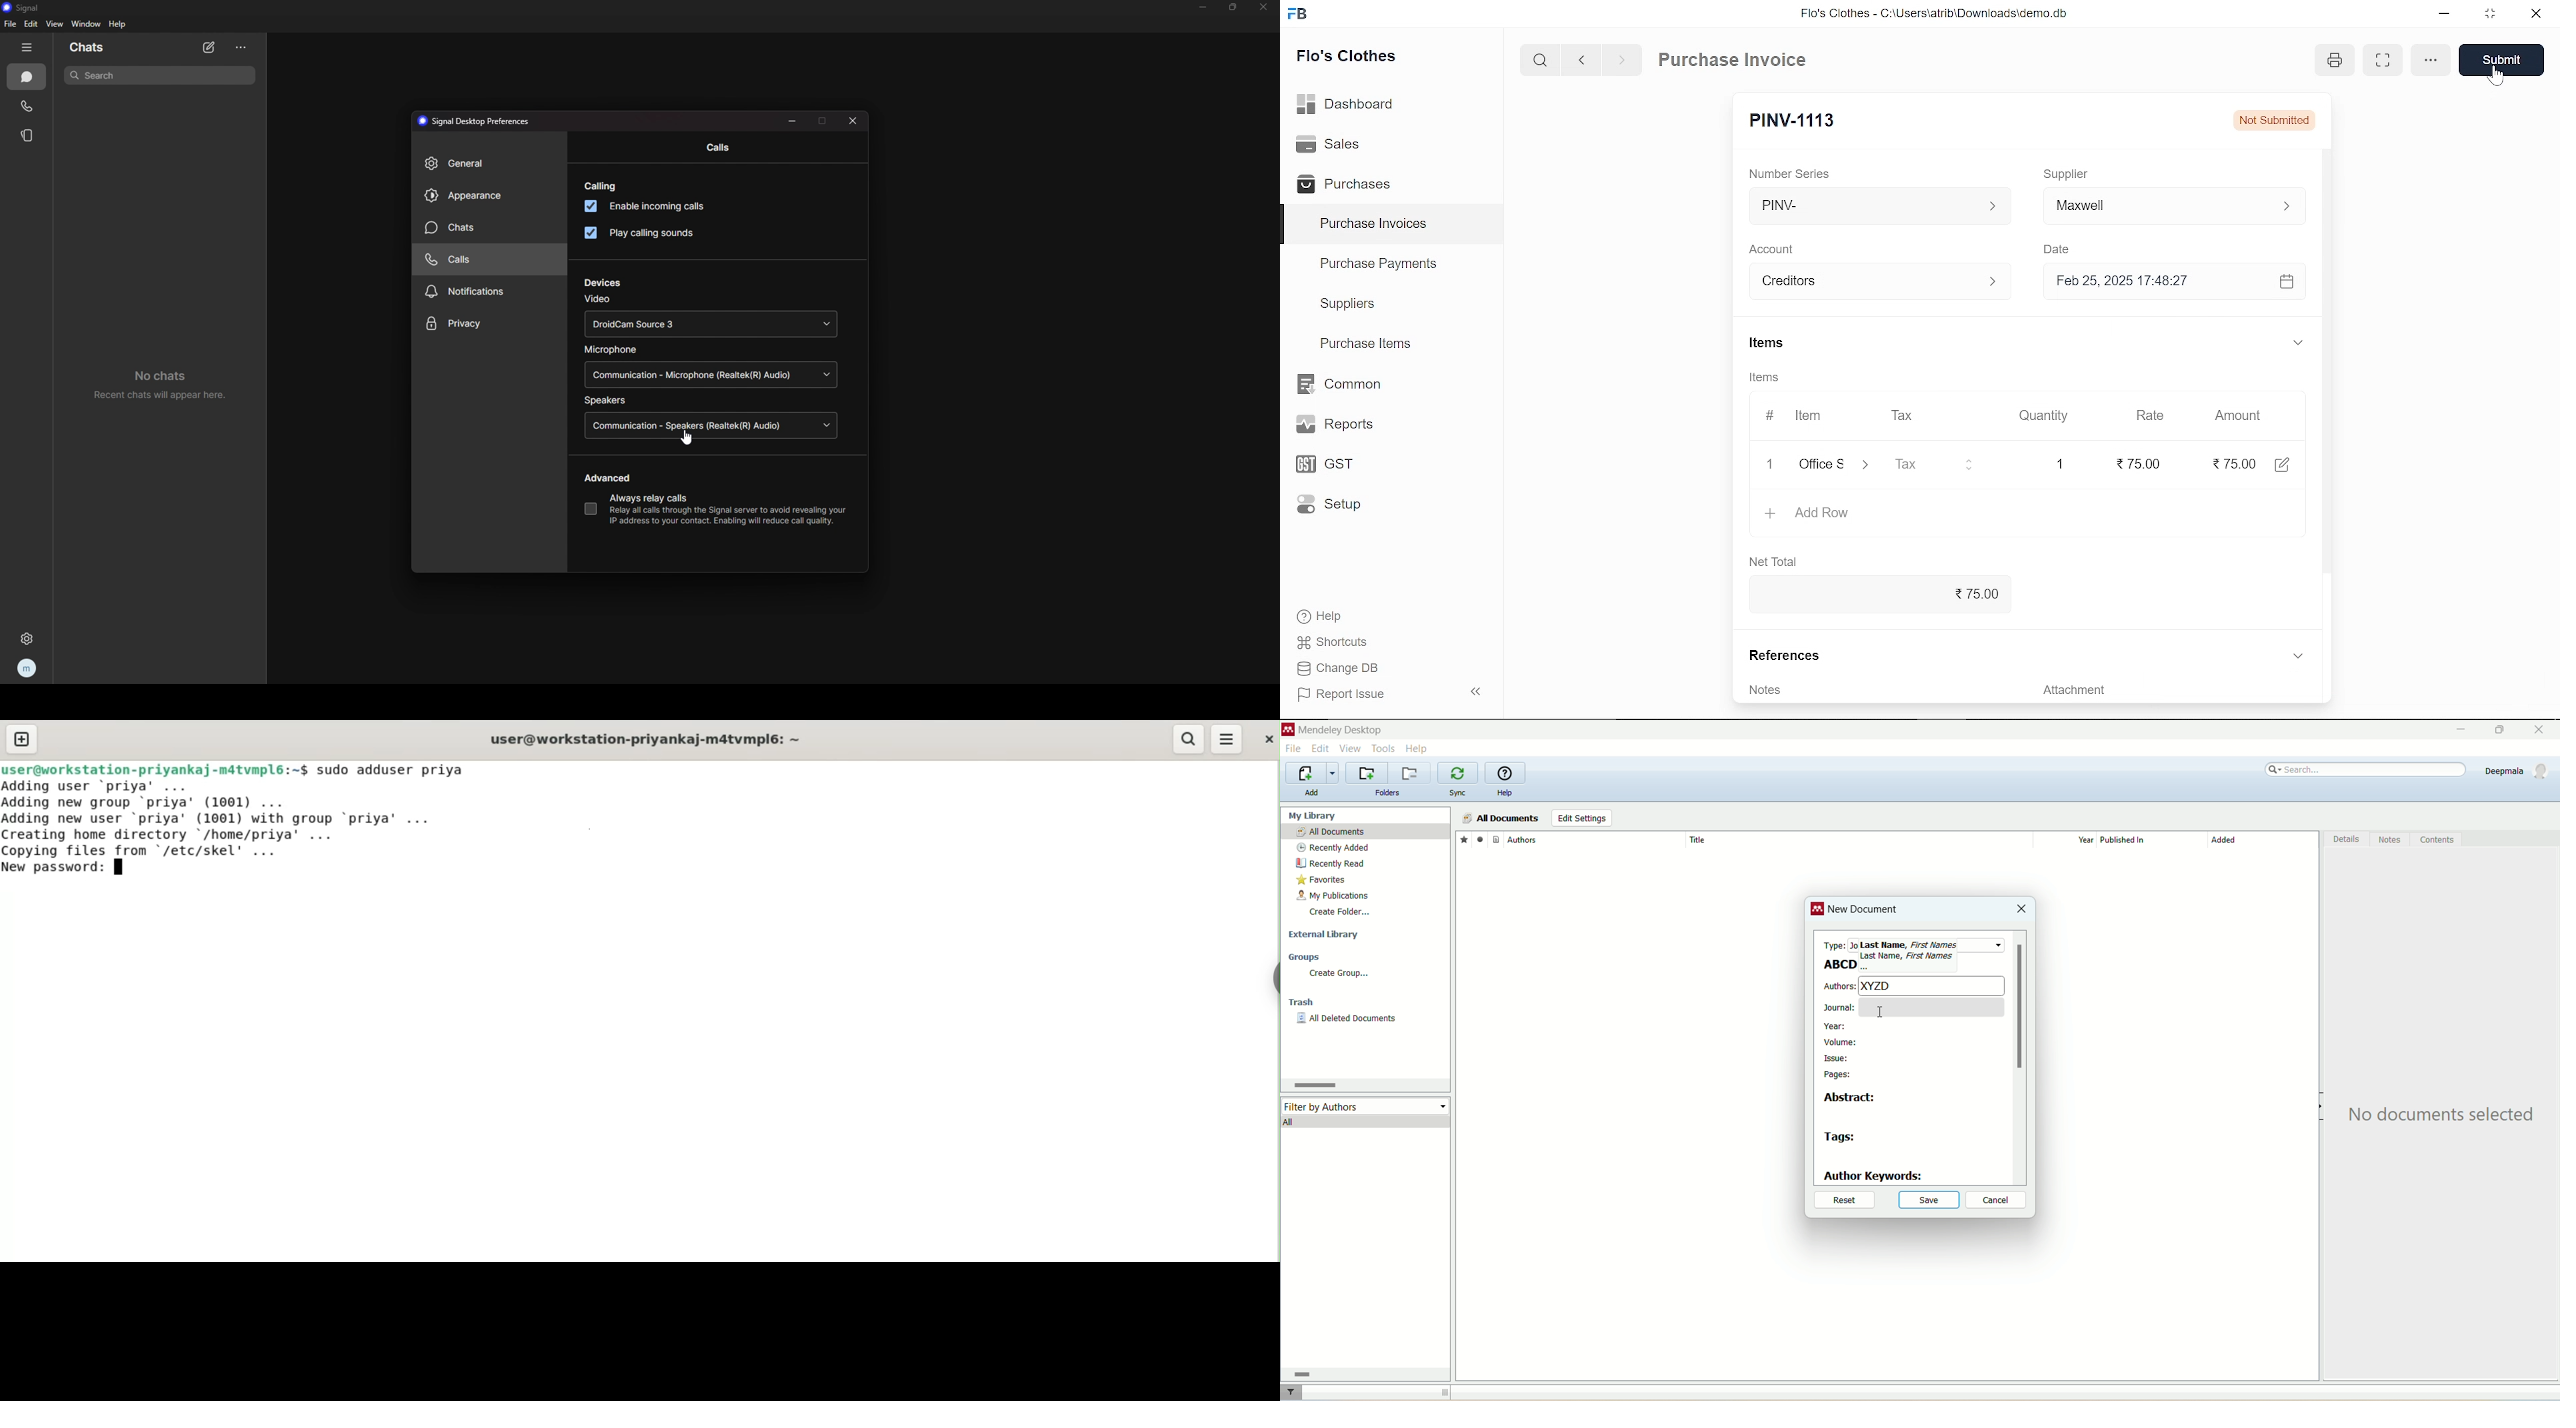  Describe the element at coordinates (2130, 464) in the screenshot. I see `75` at that location.